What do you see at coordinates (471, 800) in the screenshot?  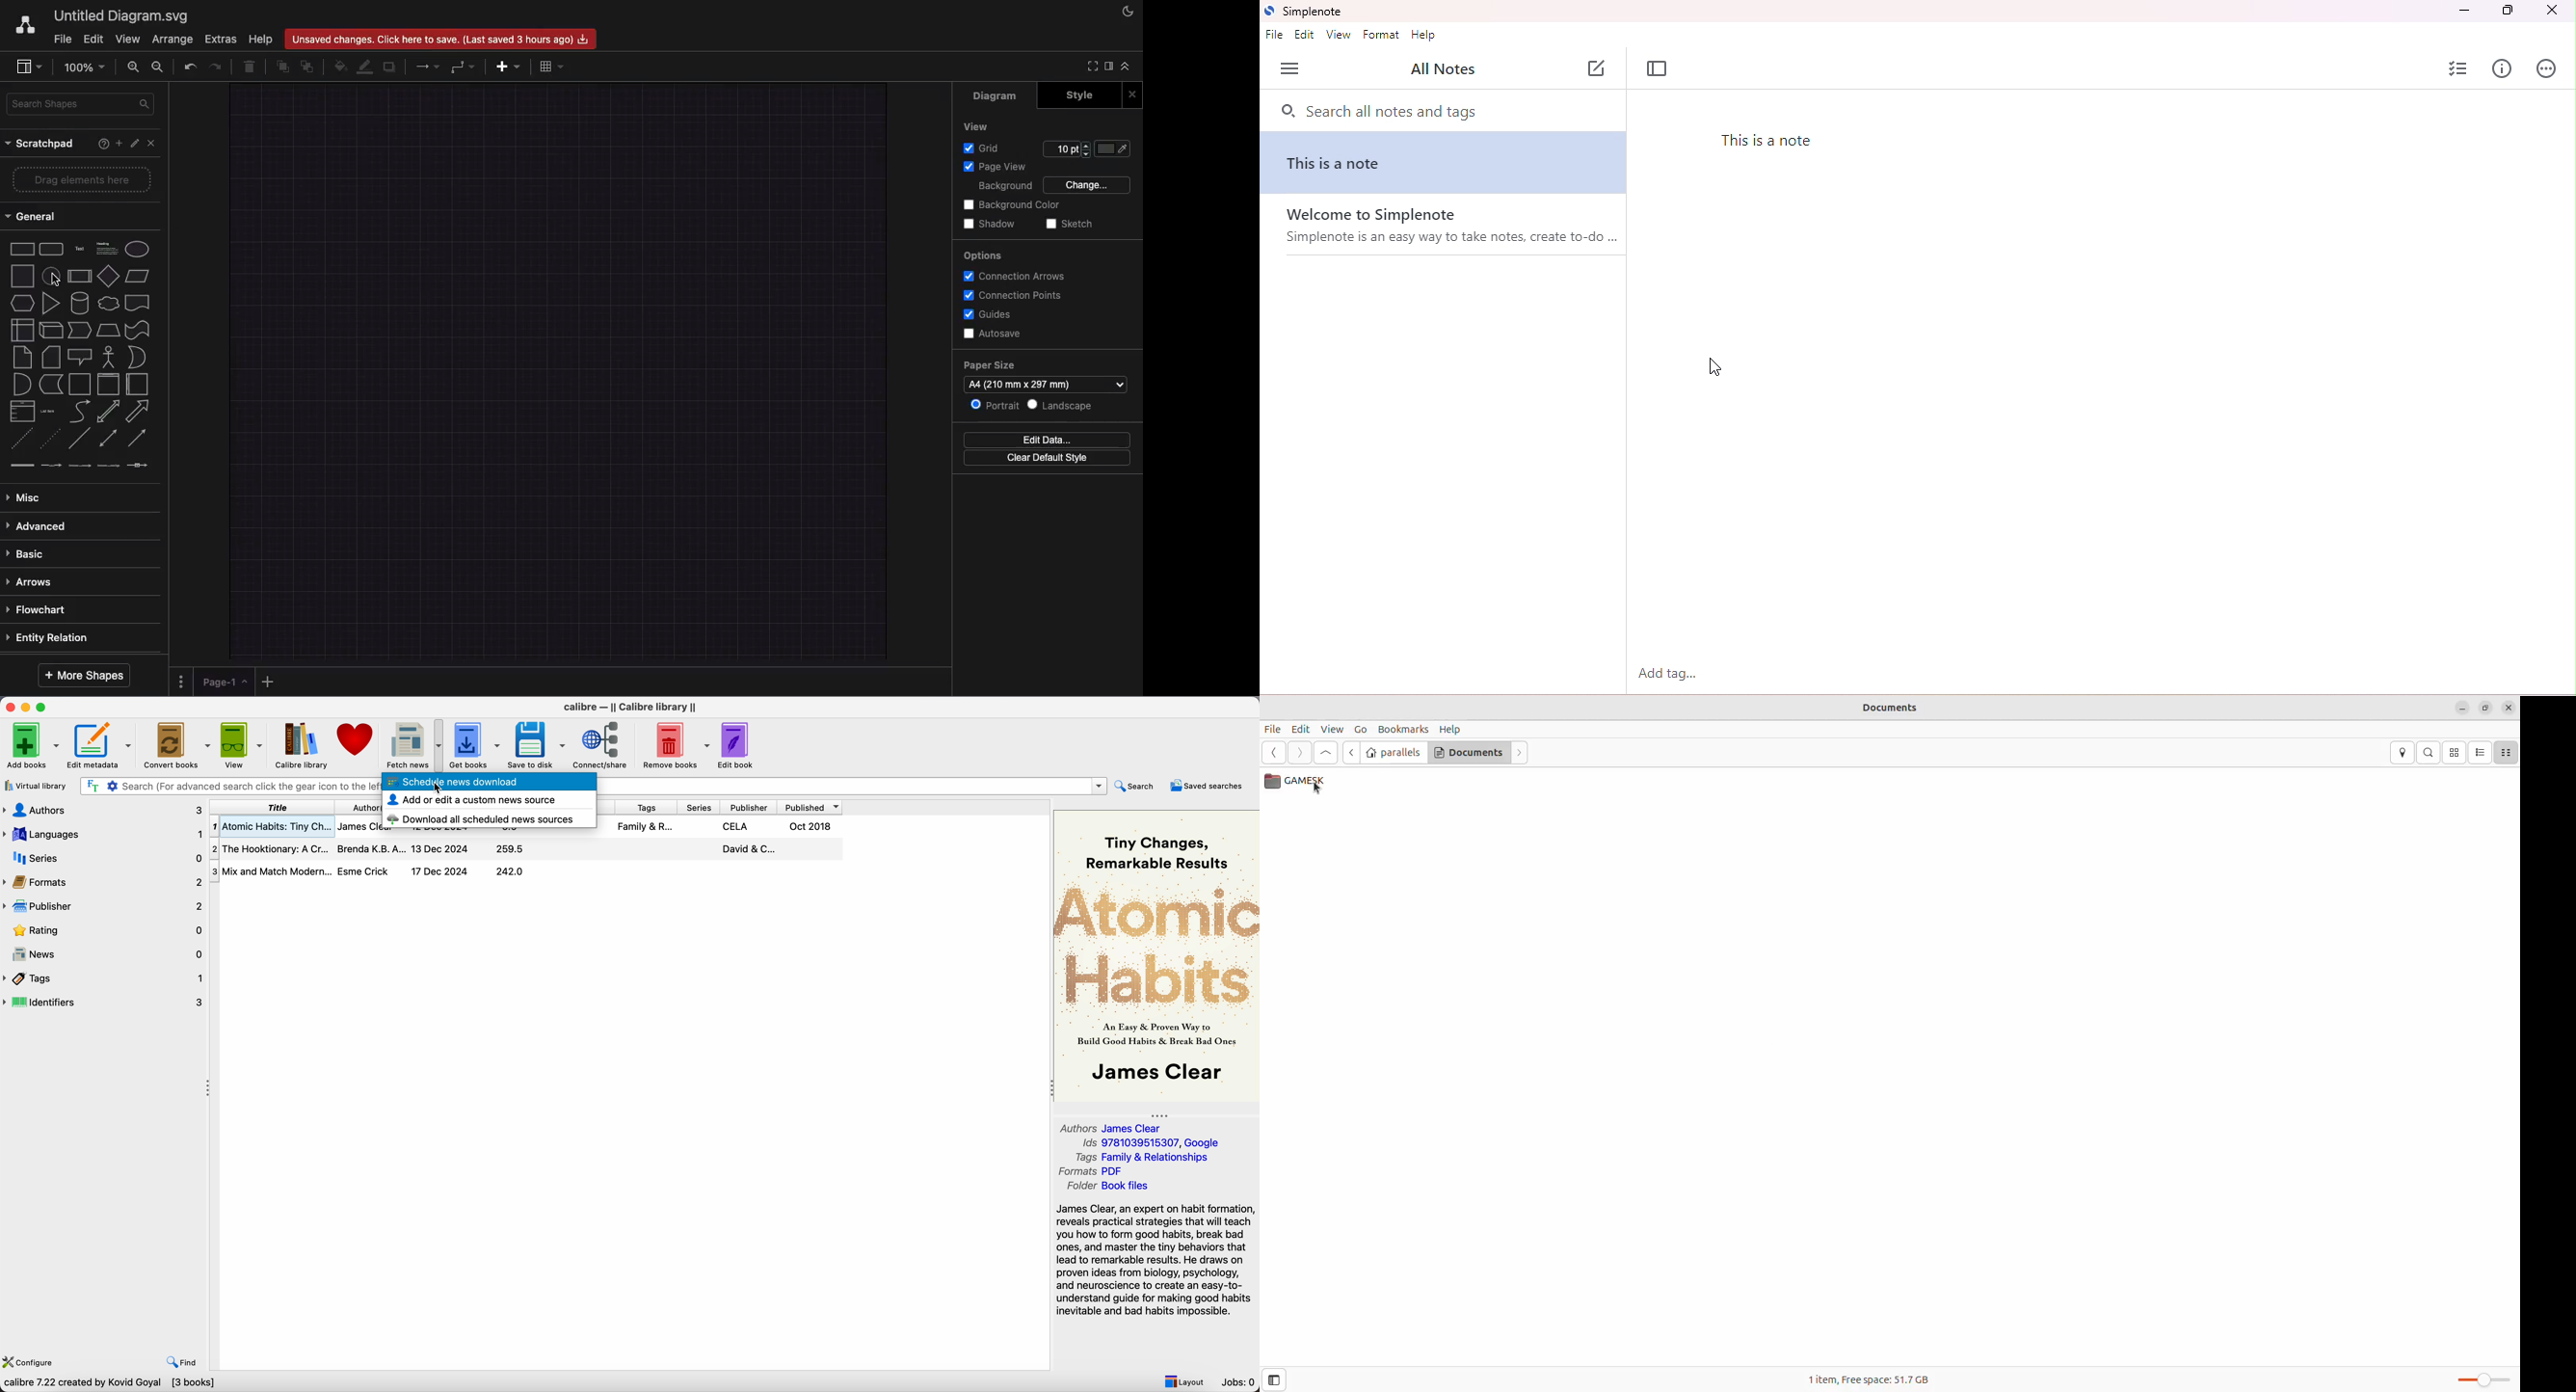 I see `add or edit a custom news source` at bounding box center [471, 800].